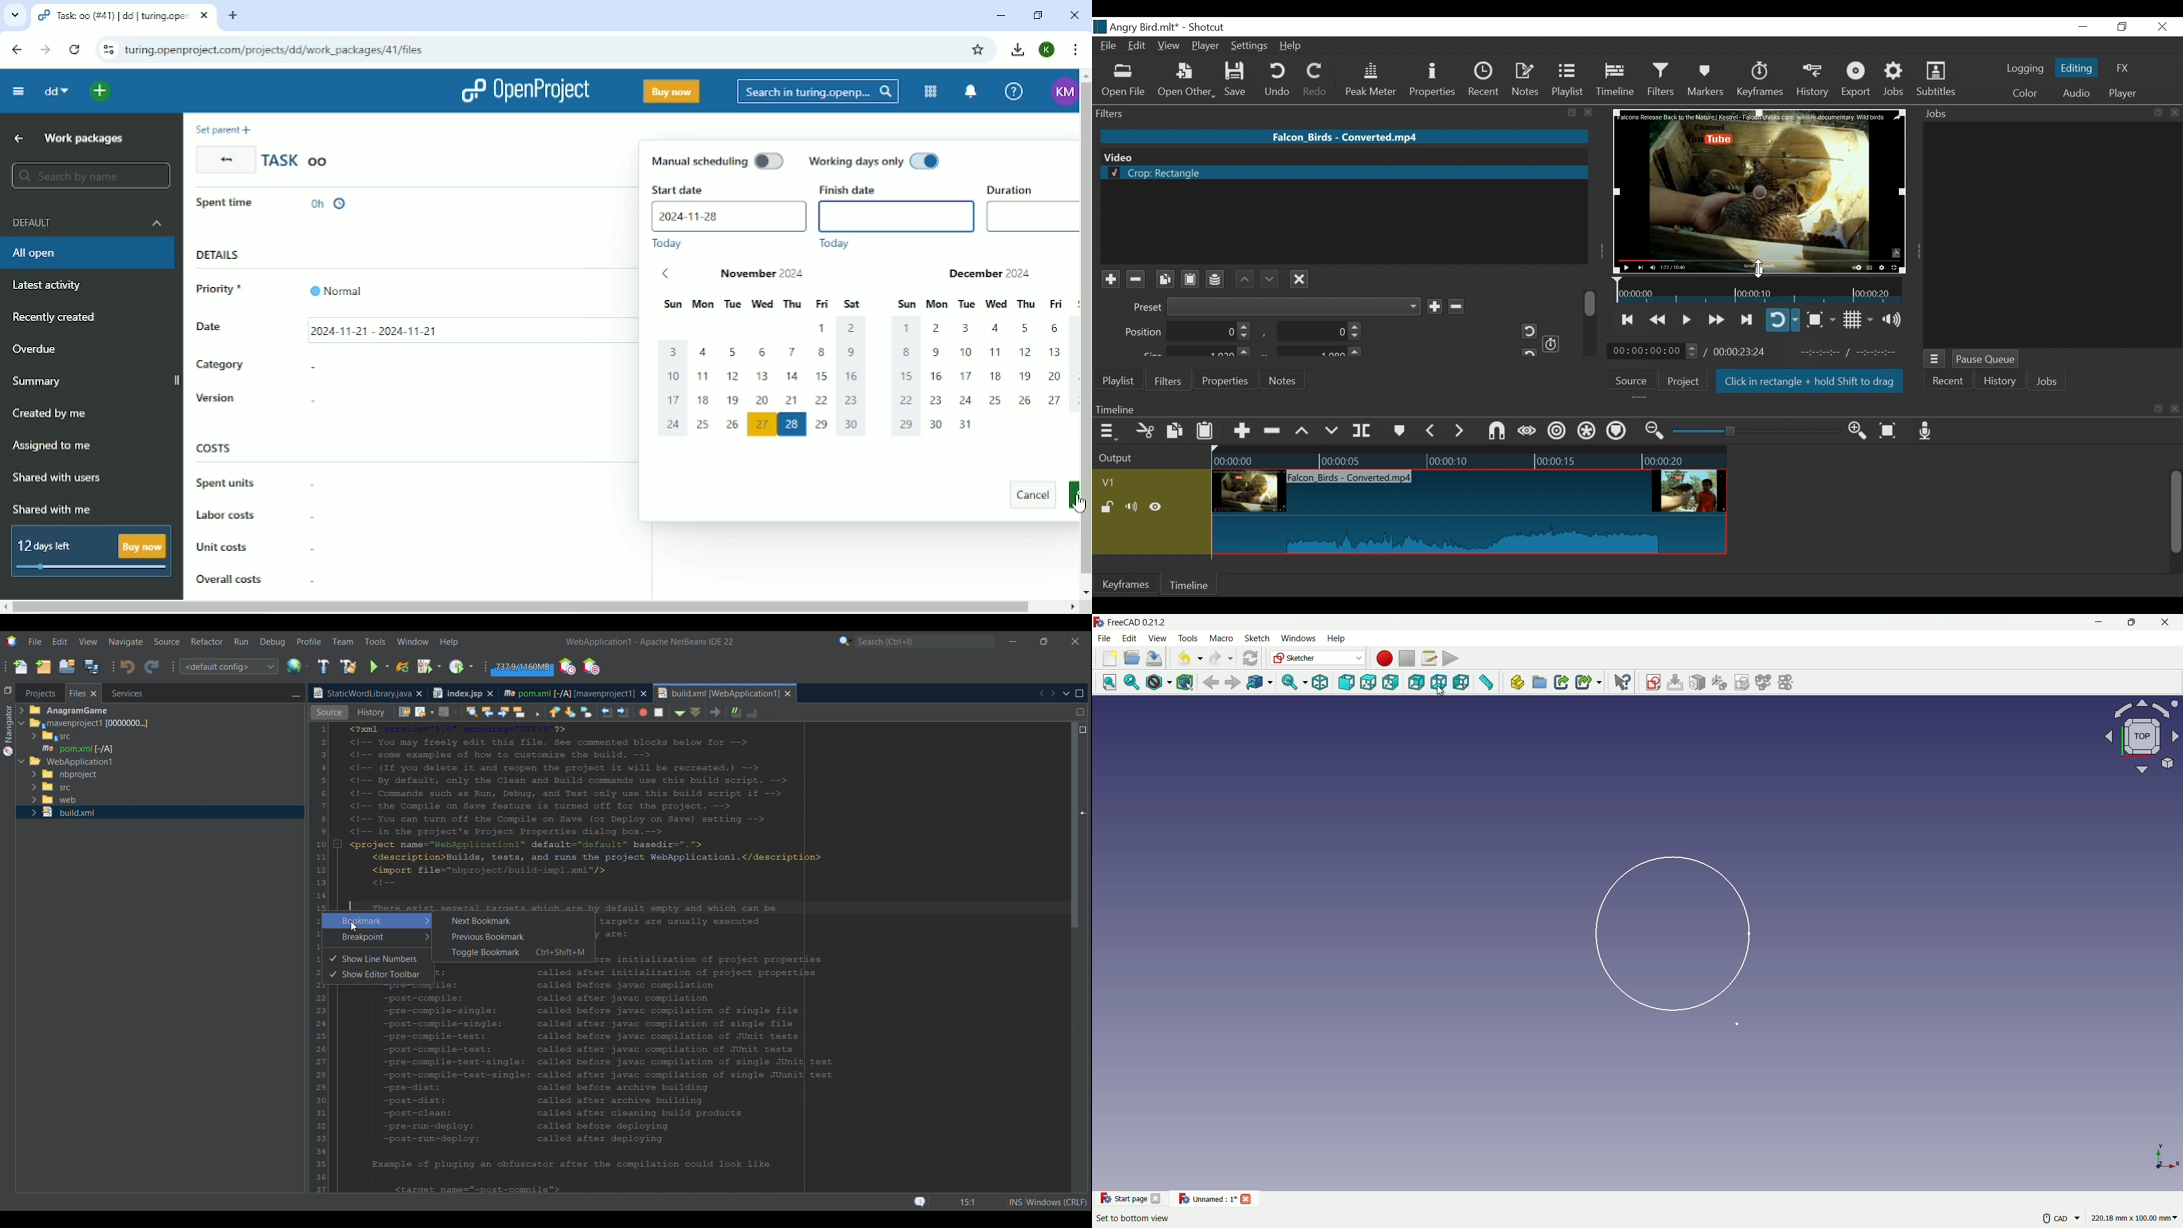 Image resolution: width=2184 pixels, height=1232 pixels. Describe the element at coordinates (1895, 80) in the screenshot. I see `Jobs` at that location.